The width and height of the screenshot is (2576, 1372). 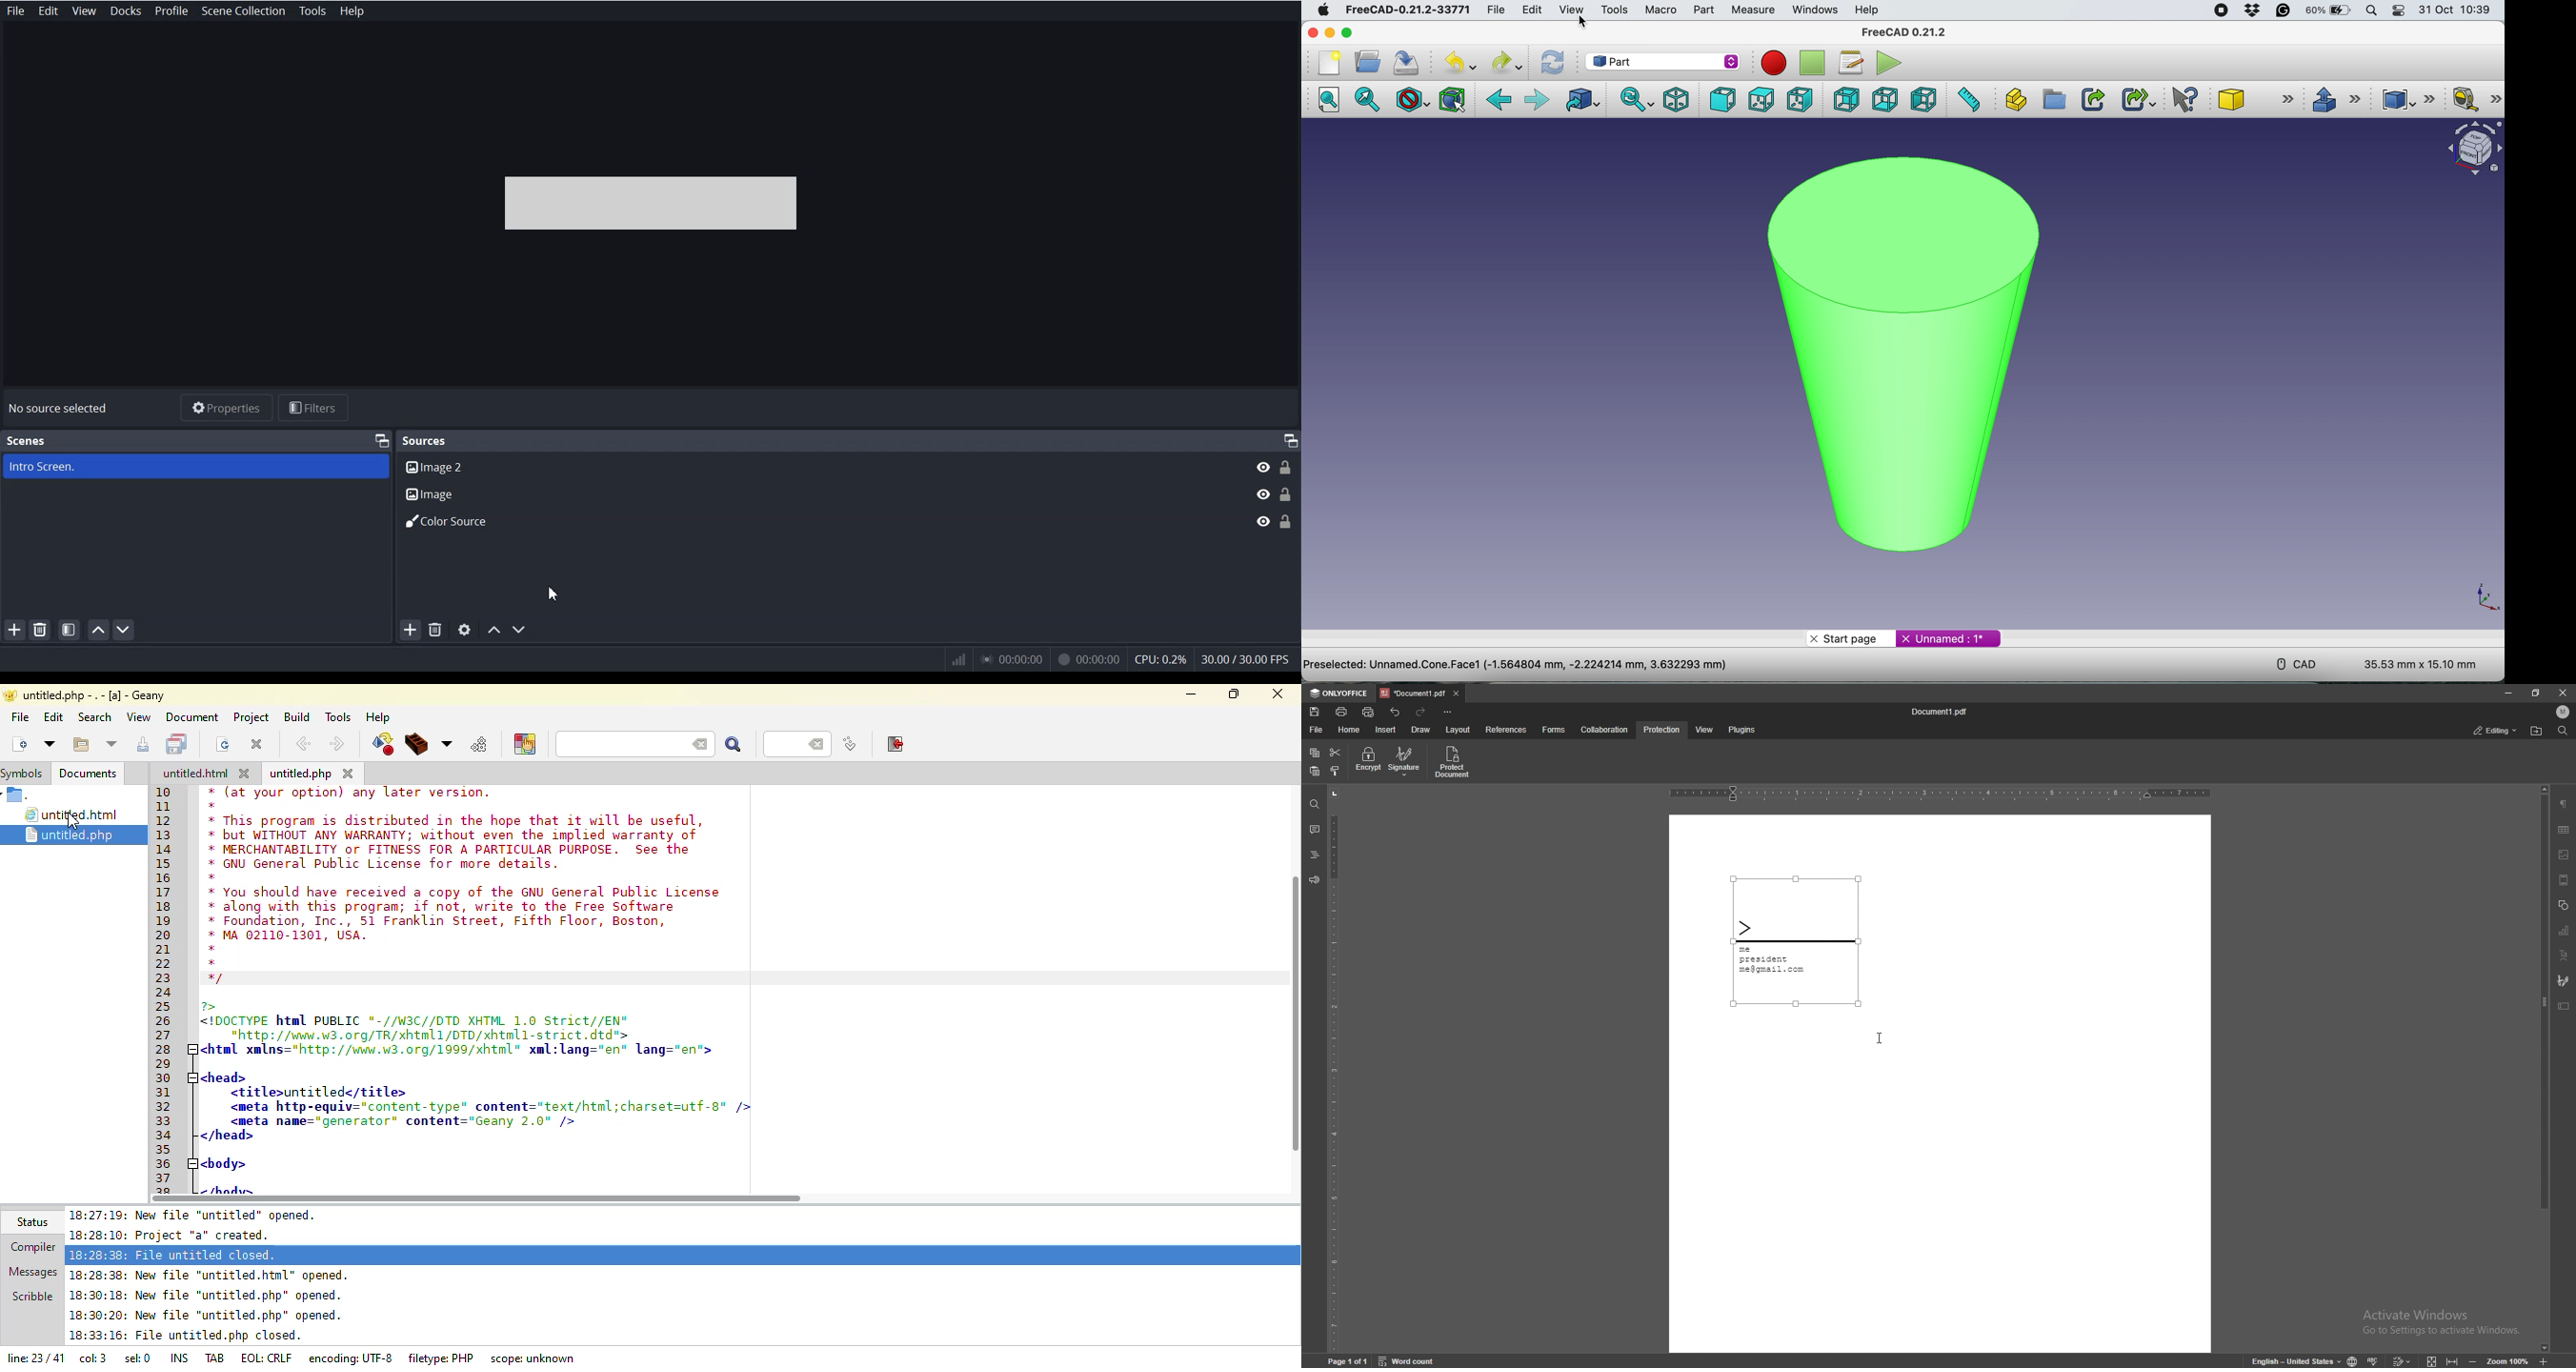 What do you see at coordinates (381, 440) in the screenshot?
I see `Maximize` at bounding box center [381, 440].